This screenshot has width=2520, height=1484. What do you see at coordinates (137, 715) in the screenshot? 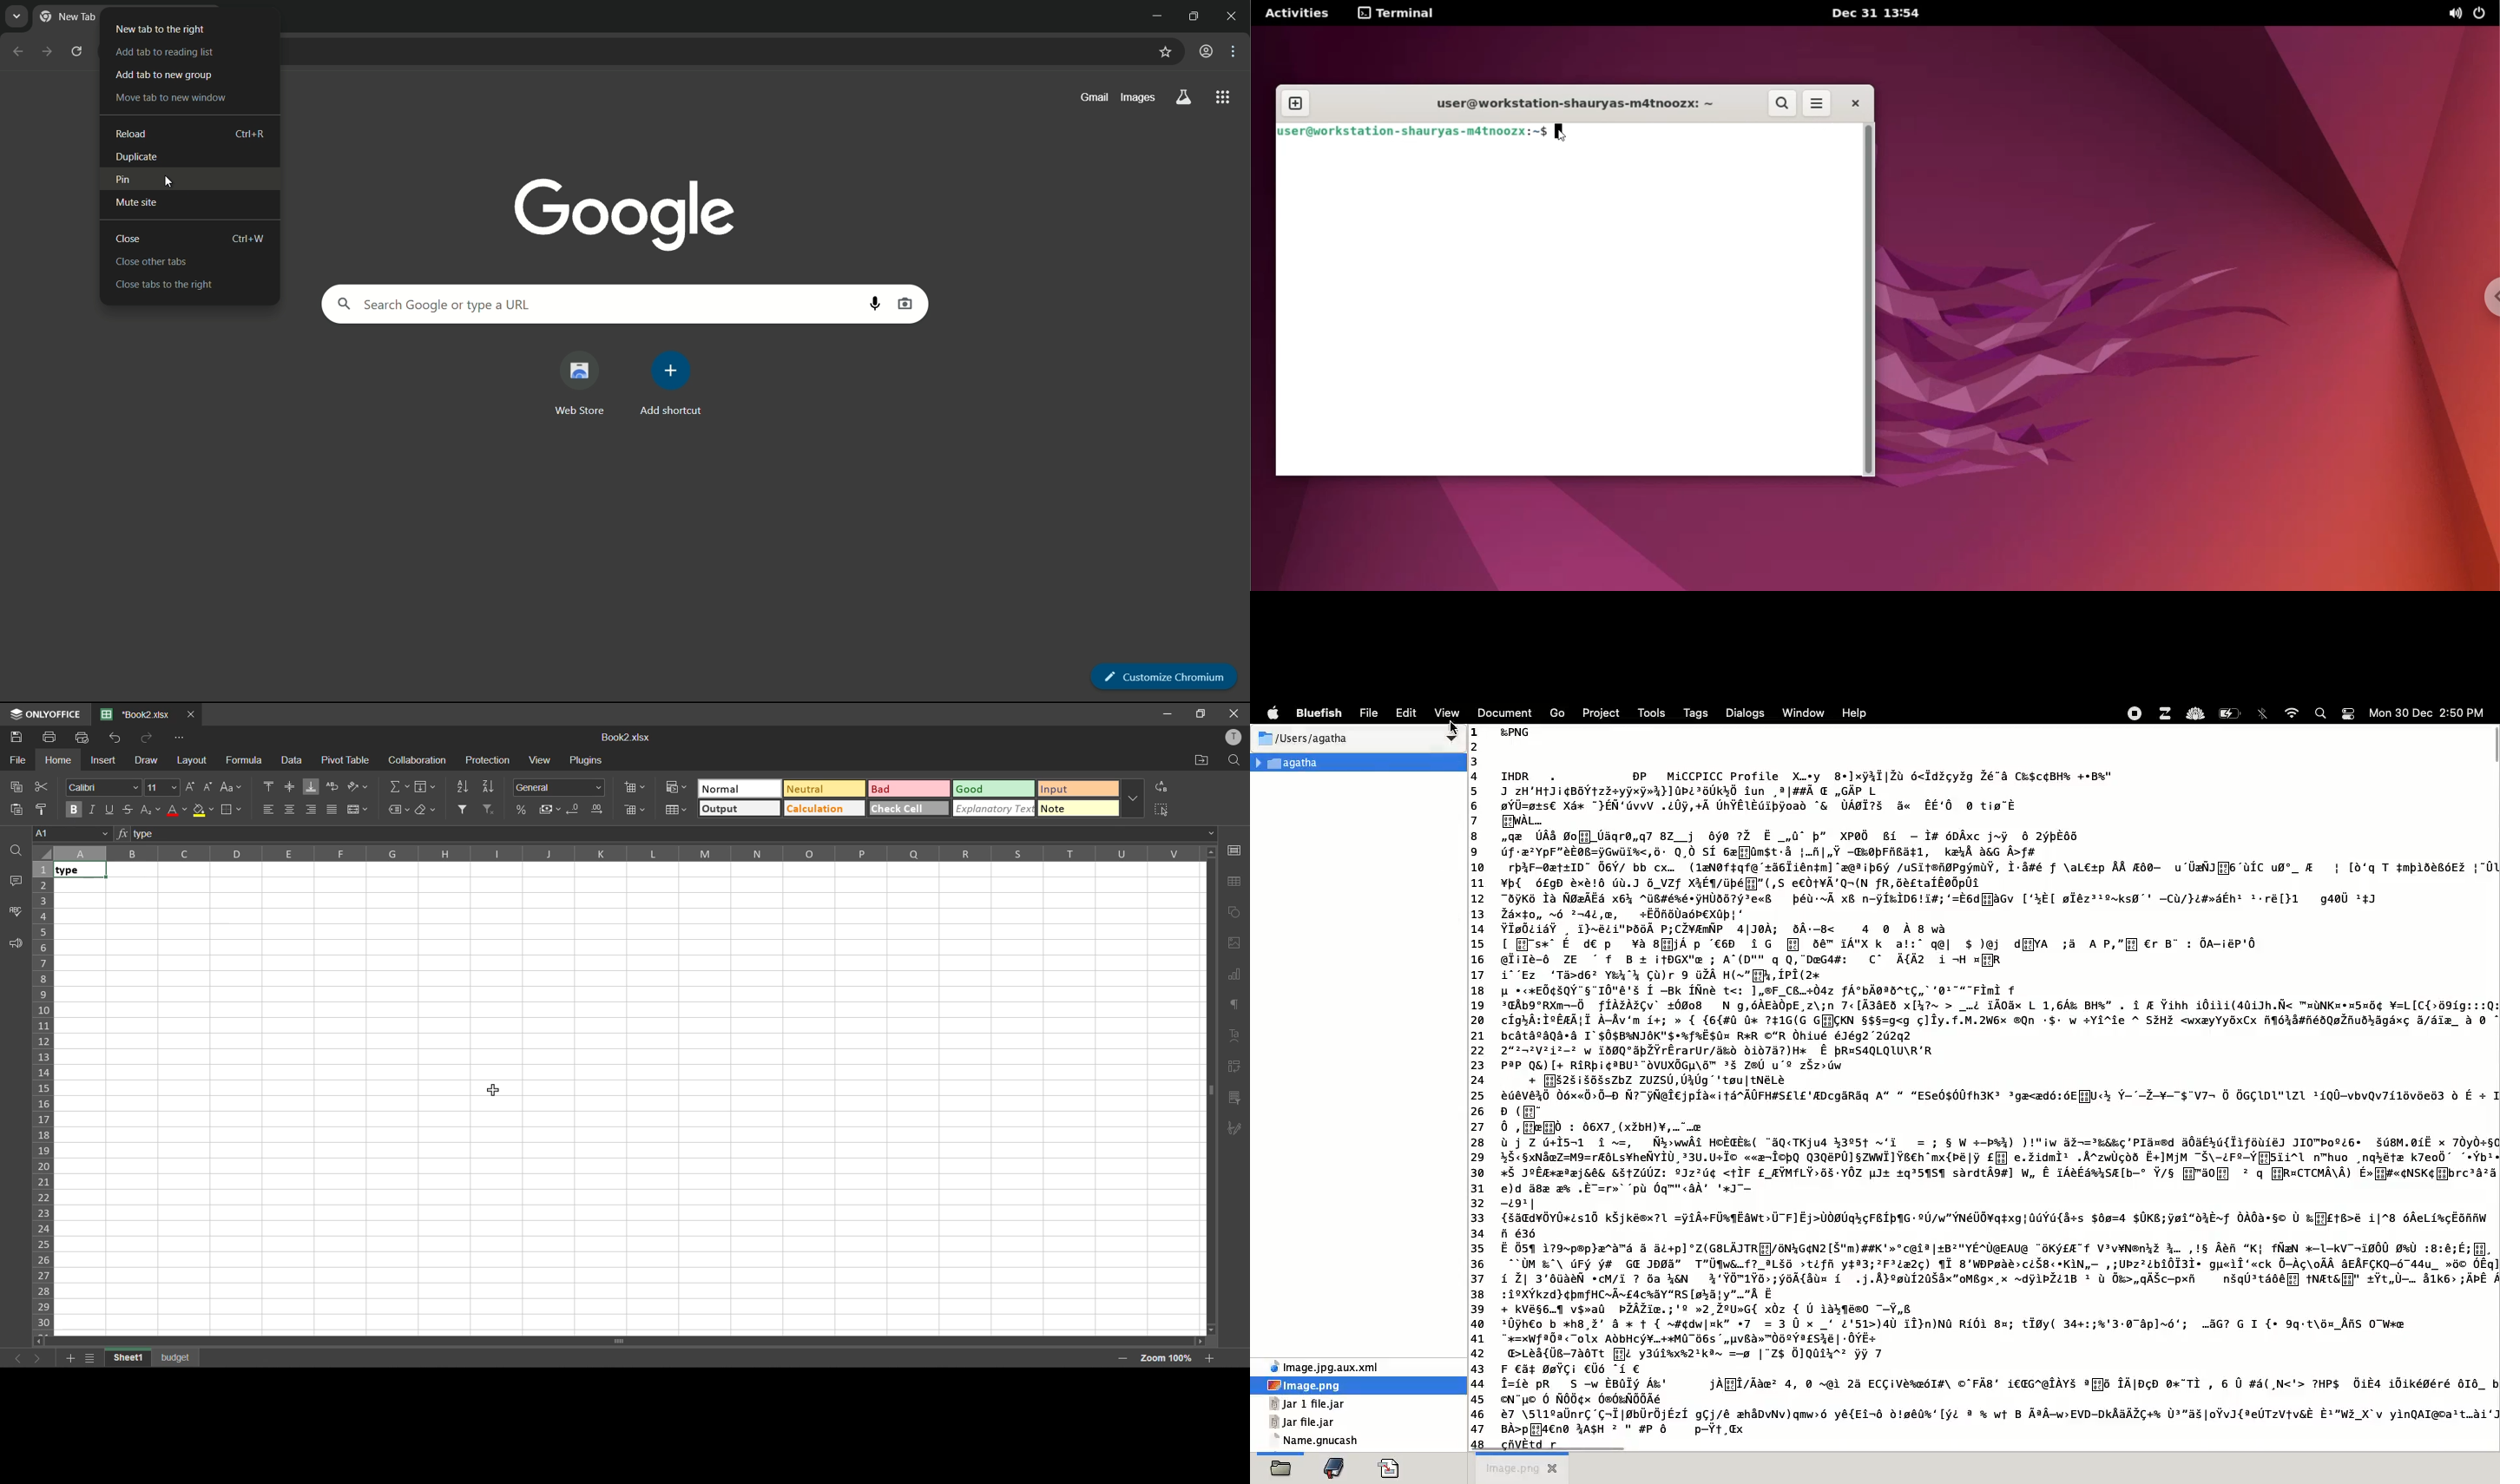
I see `Book2.xlsx` at bounding box center [137, 715].